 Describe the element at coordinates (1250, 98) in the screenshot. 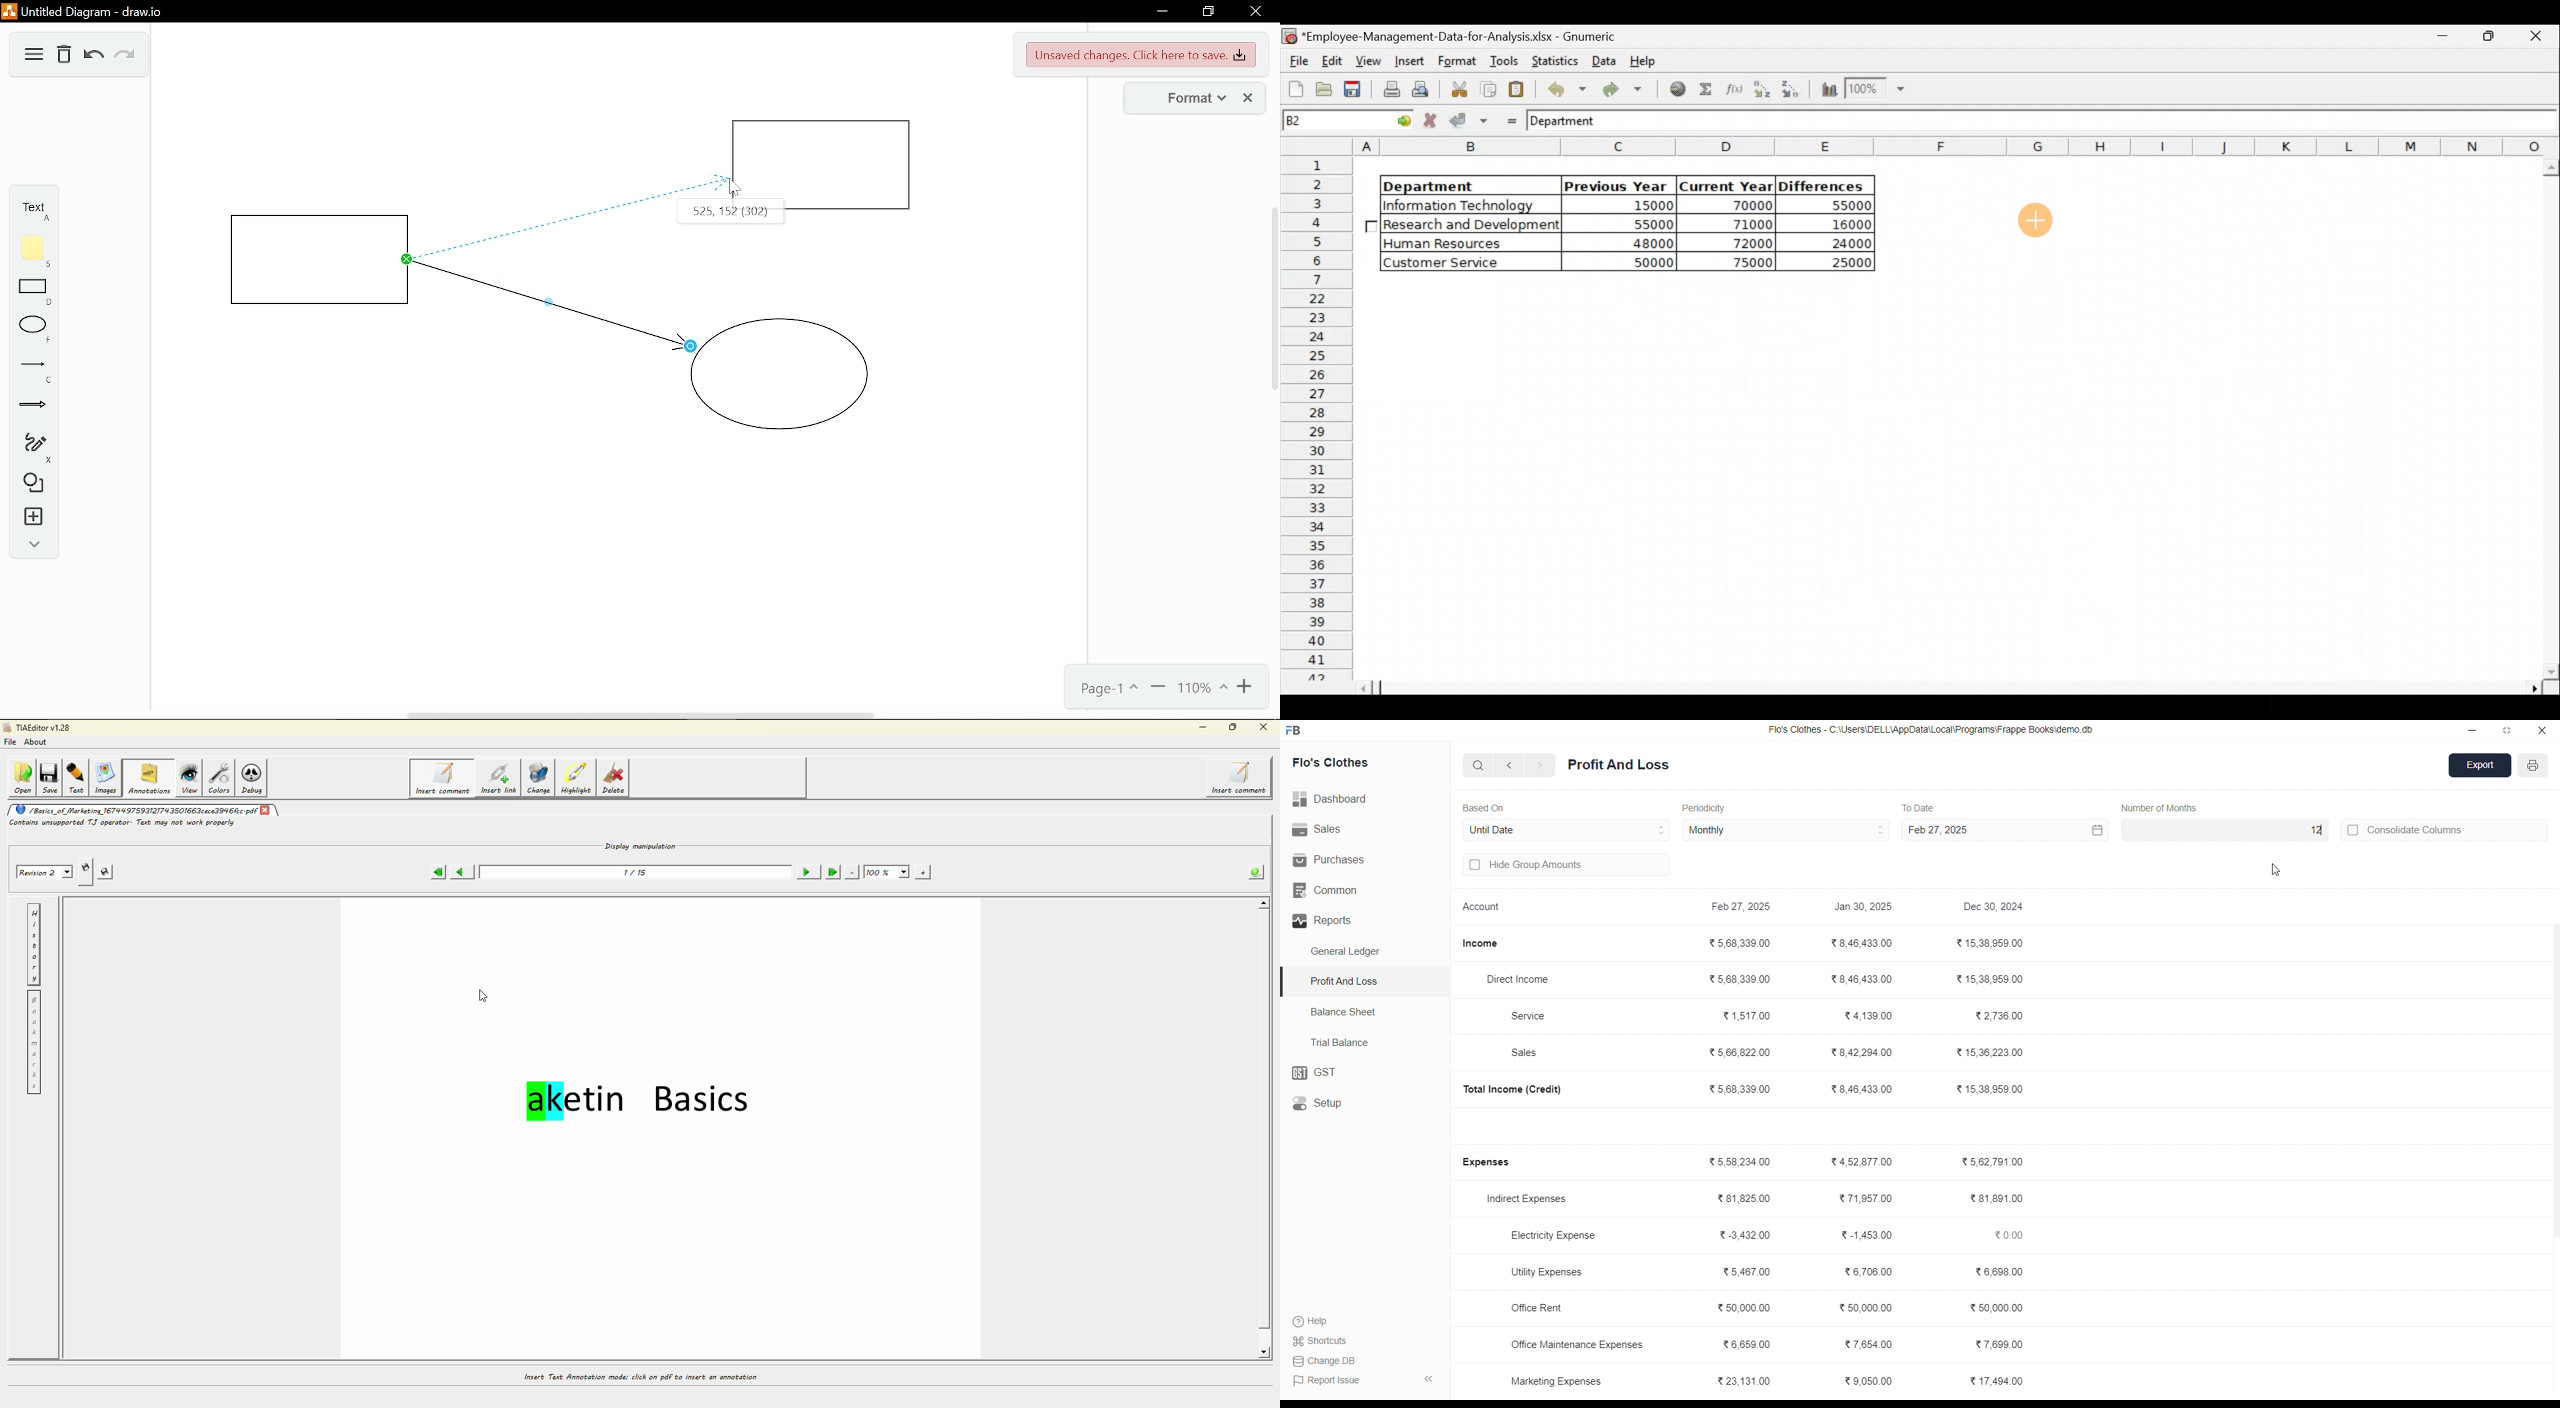

I see `Close format` at that location.